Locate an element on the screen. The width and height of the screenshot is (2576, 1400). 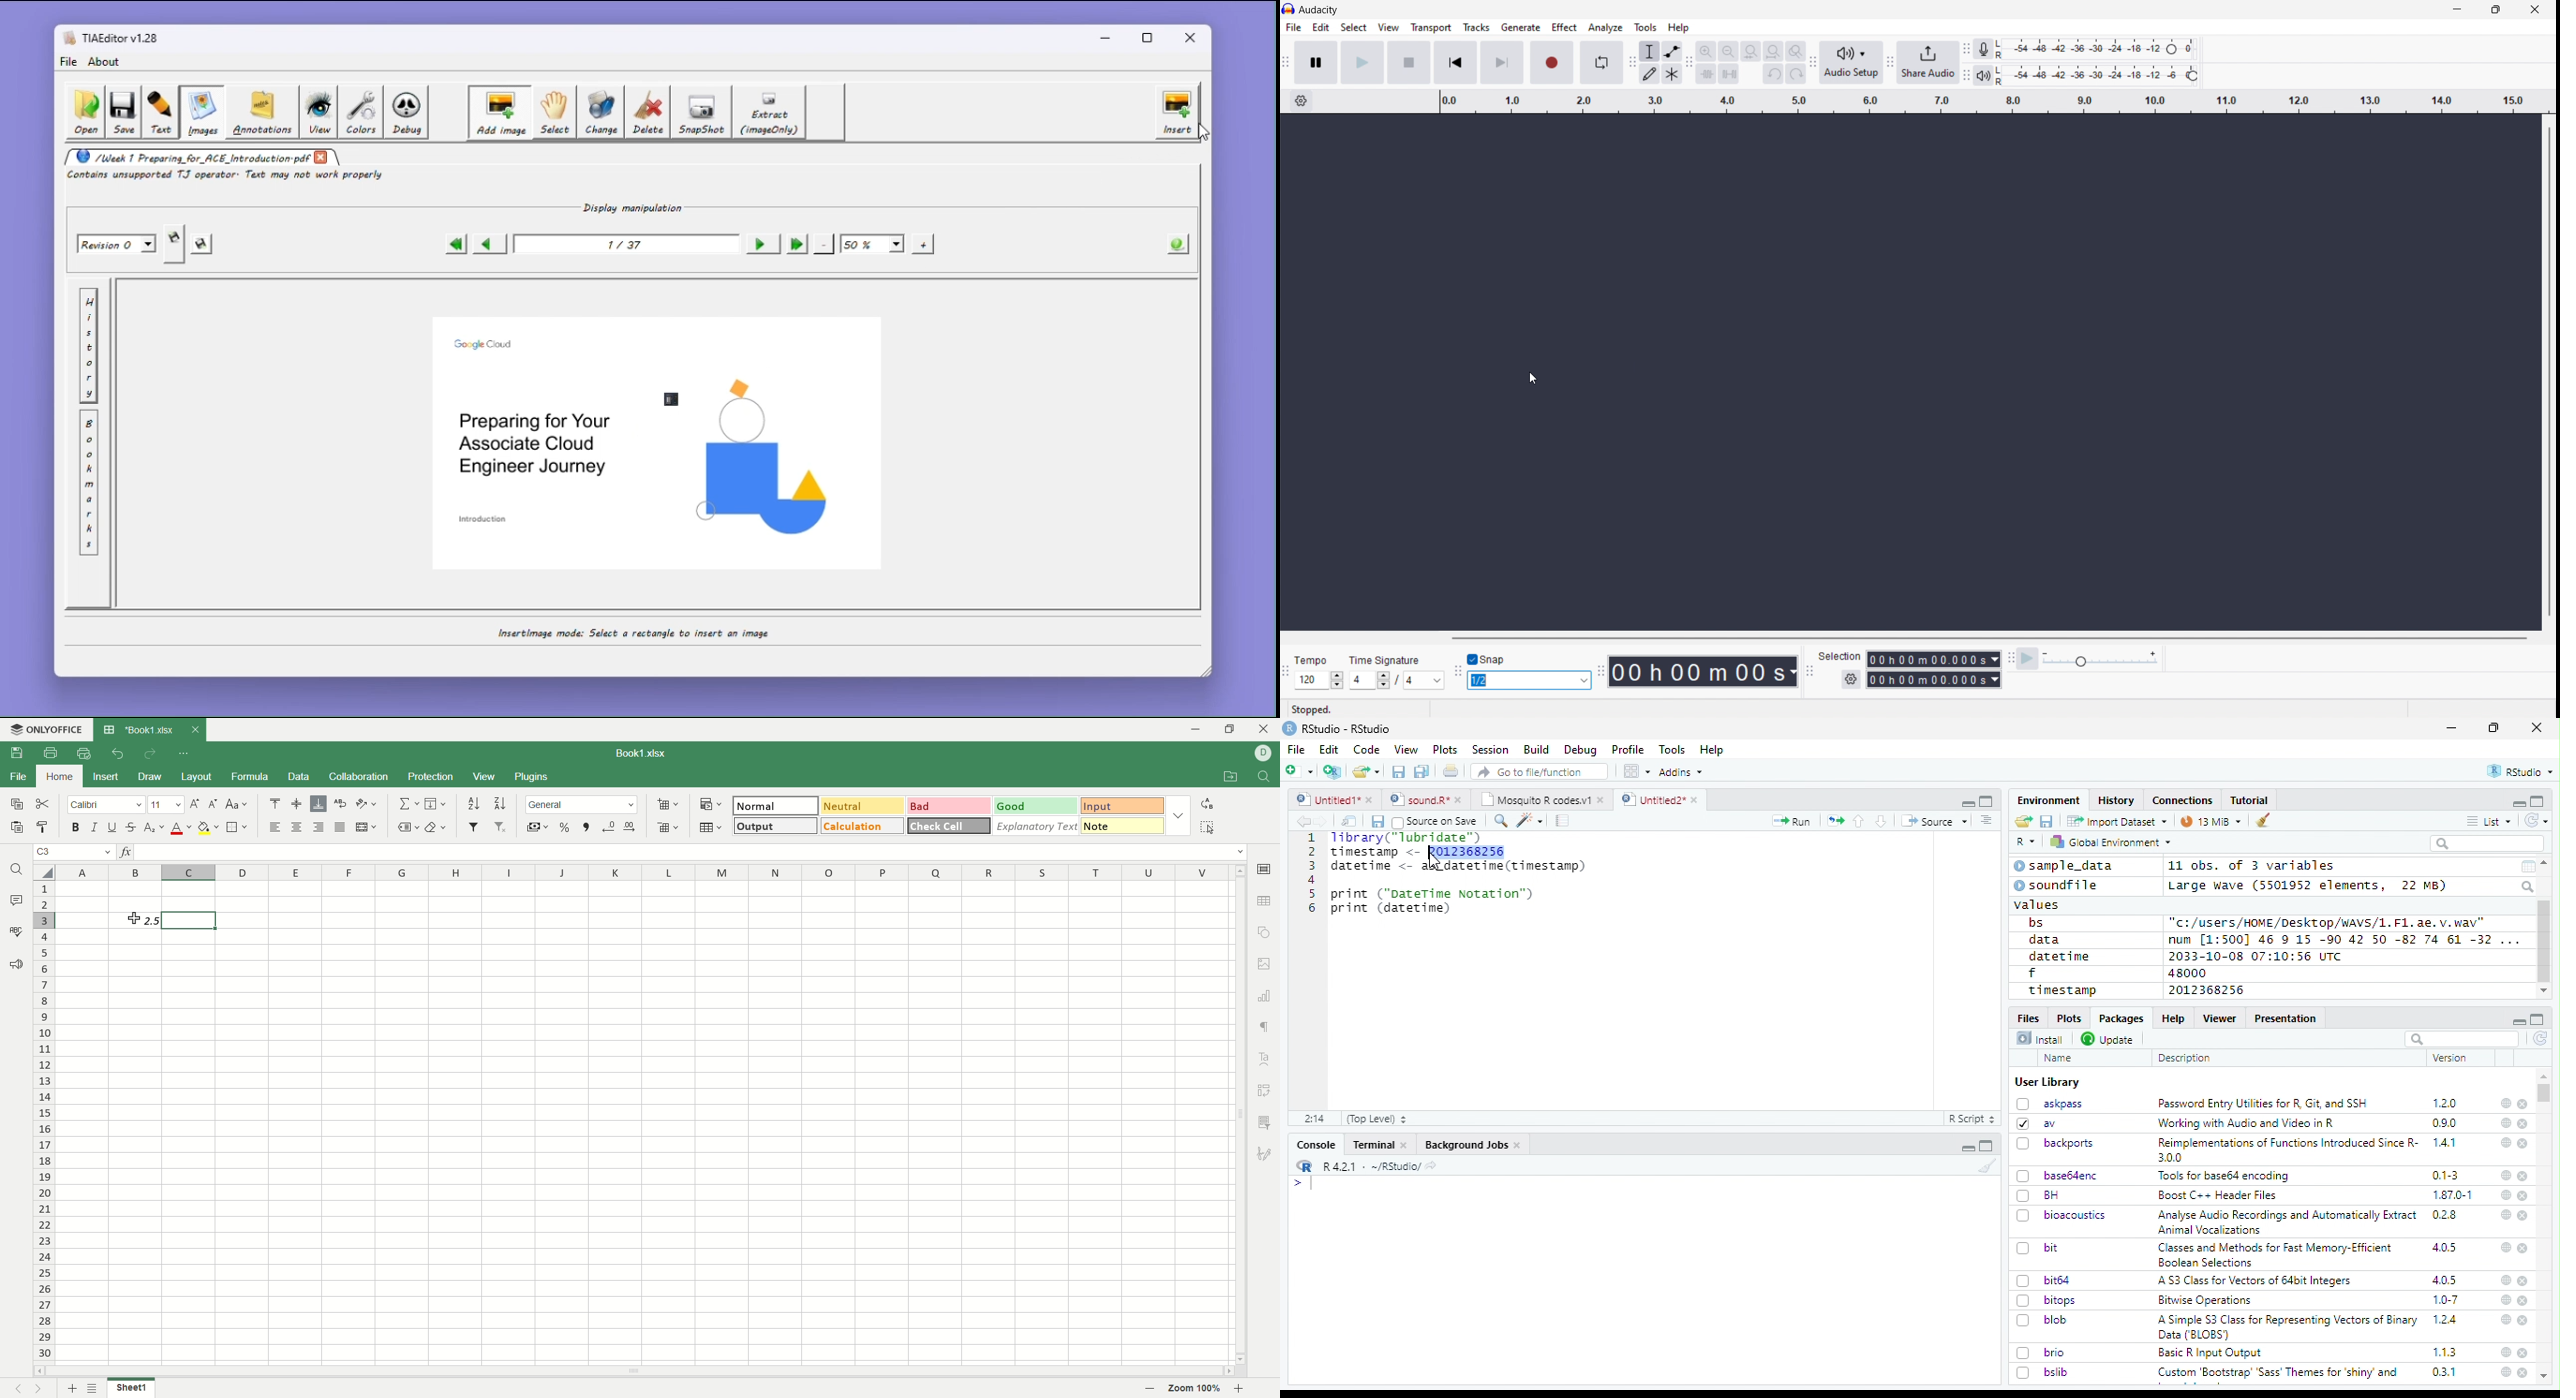
close is located at coordinates (2524, 1217).